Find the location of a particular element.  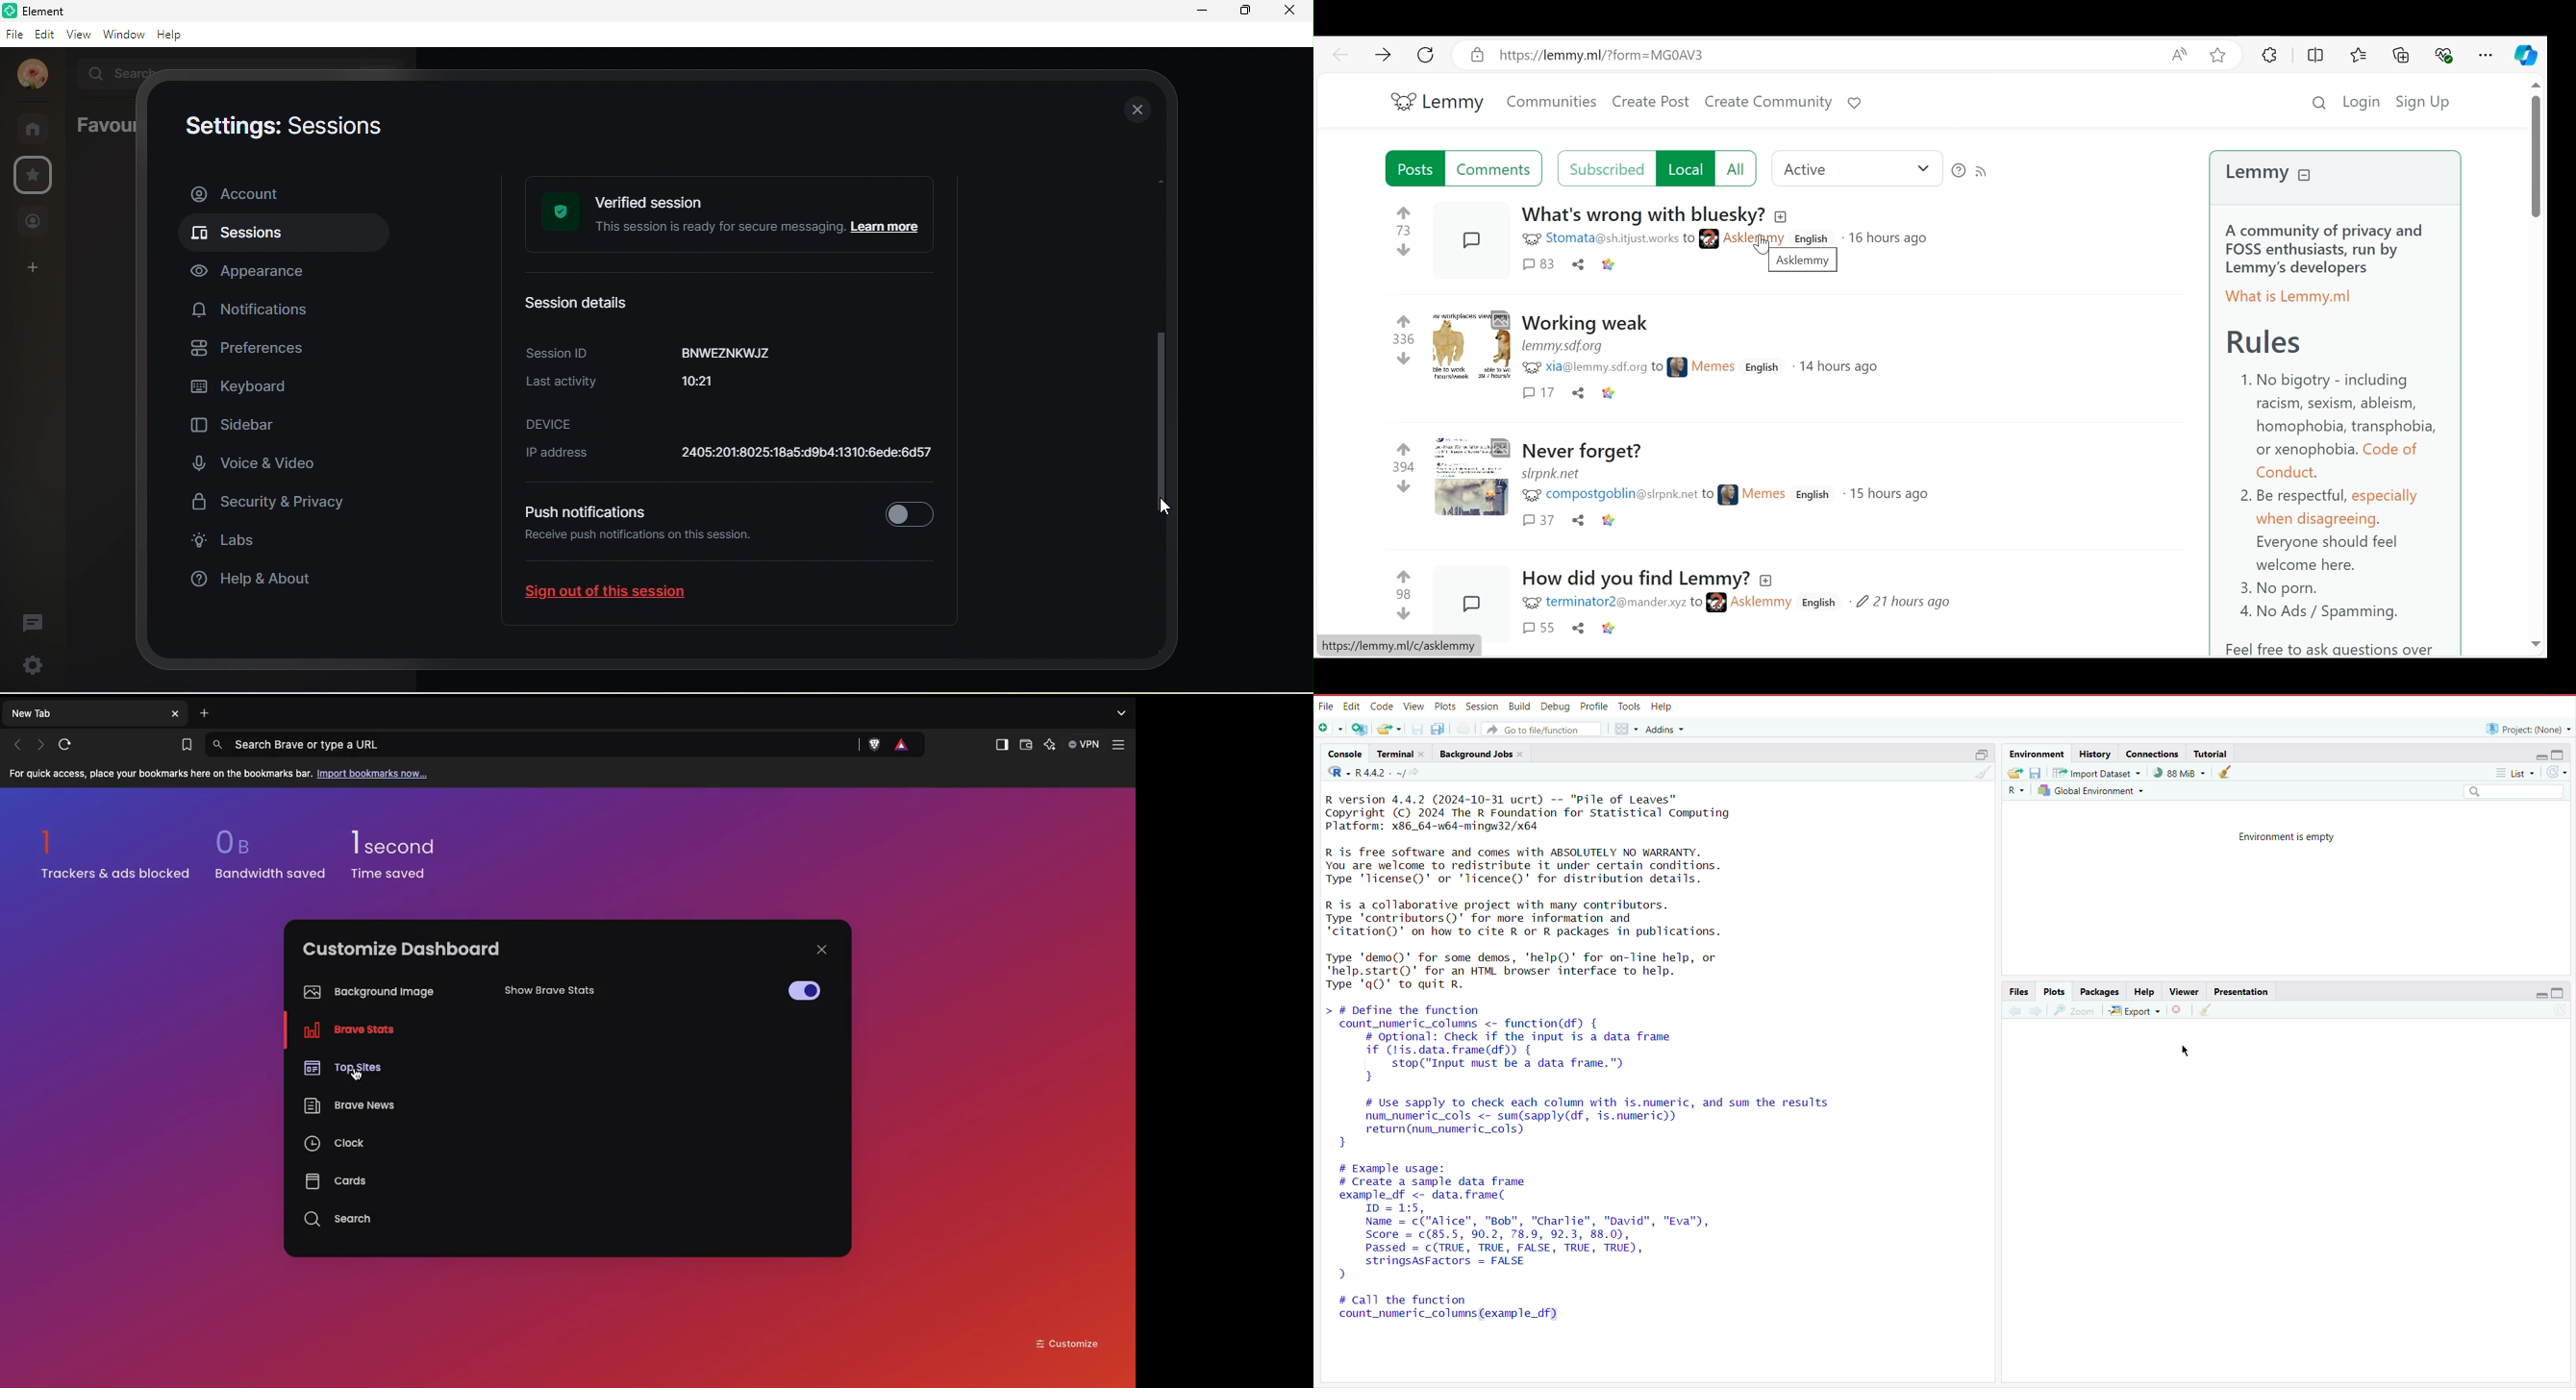

Print the current file is located at coordinates (1470, 728).